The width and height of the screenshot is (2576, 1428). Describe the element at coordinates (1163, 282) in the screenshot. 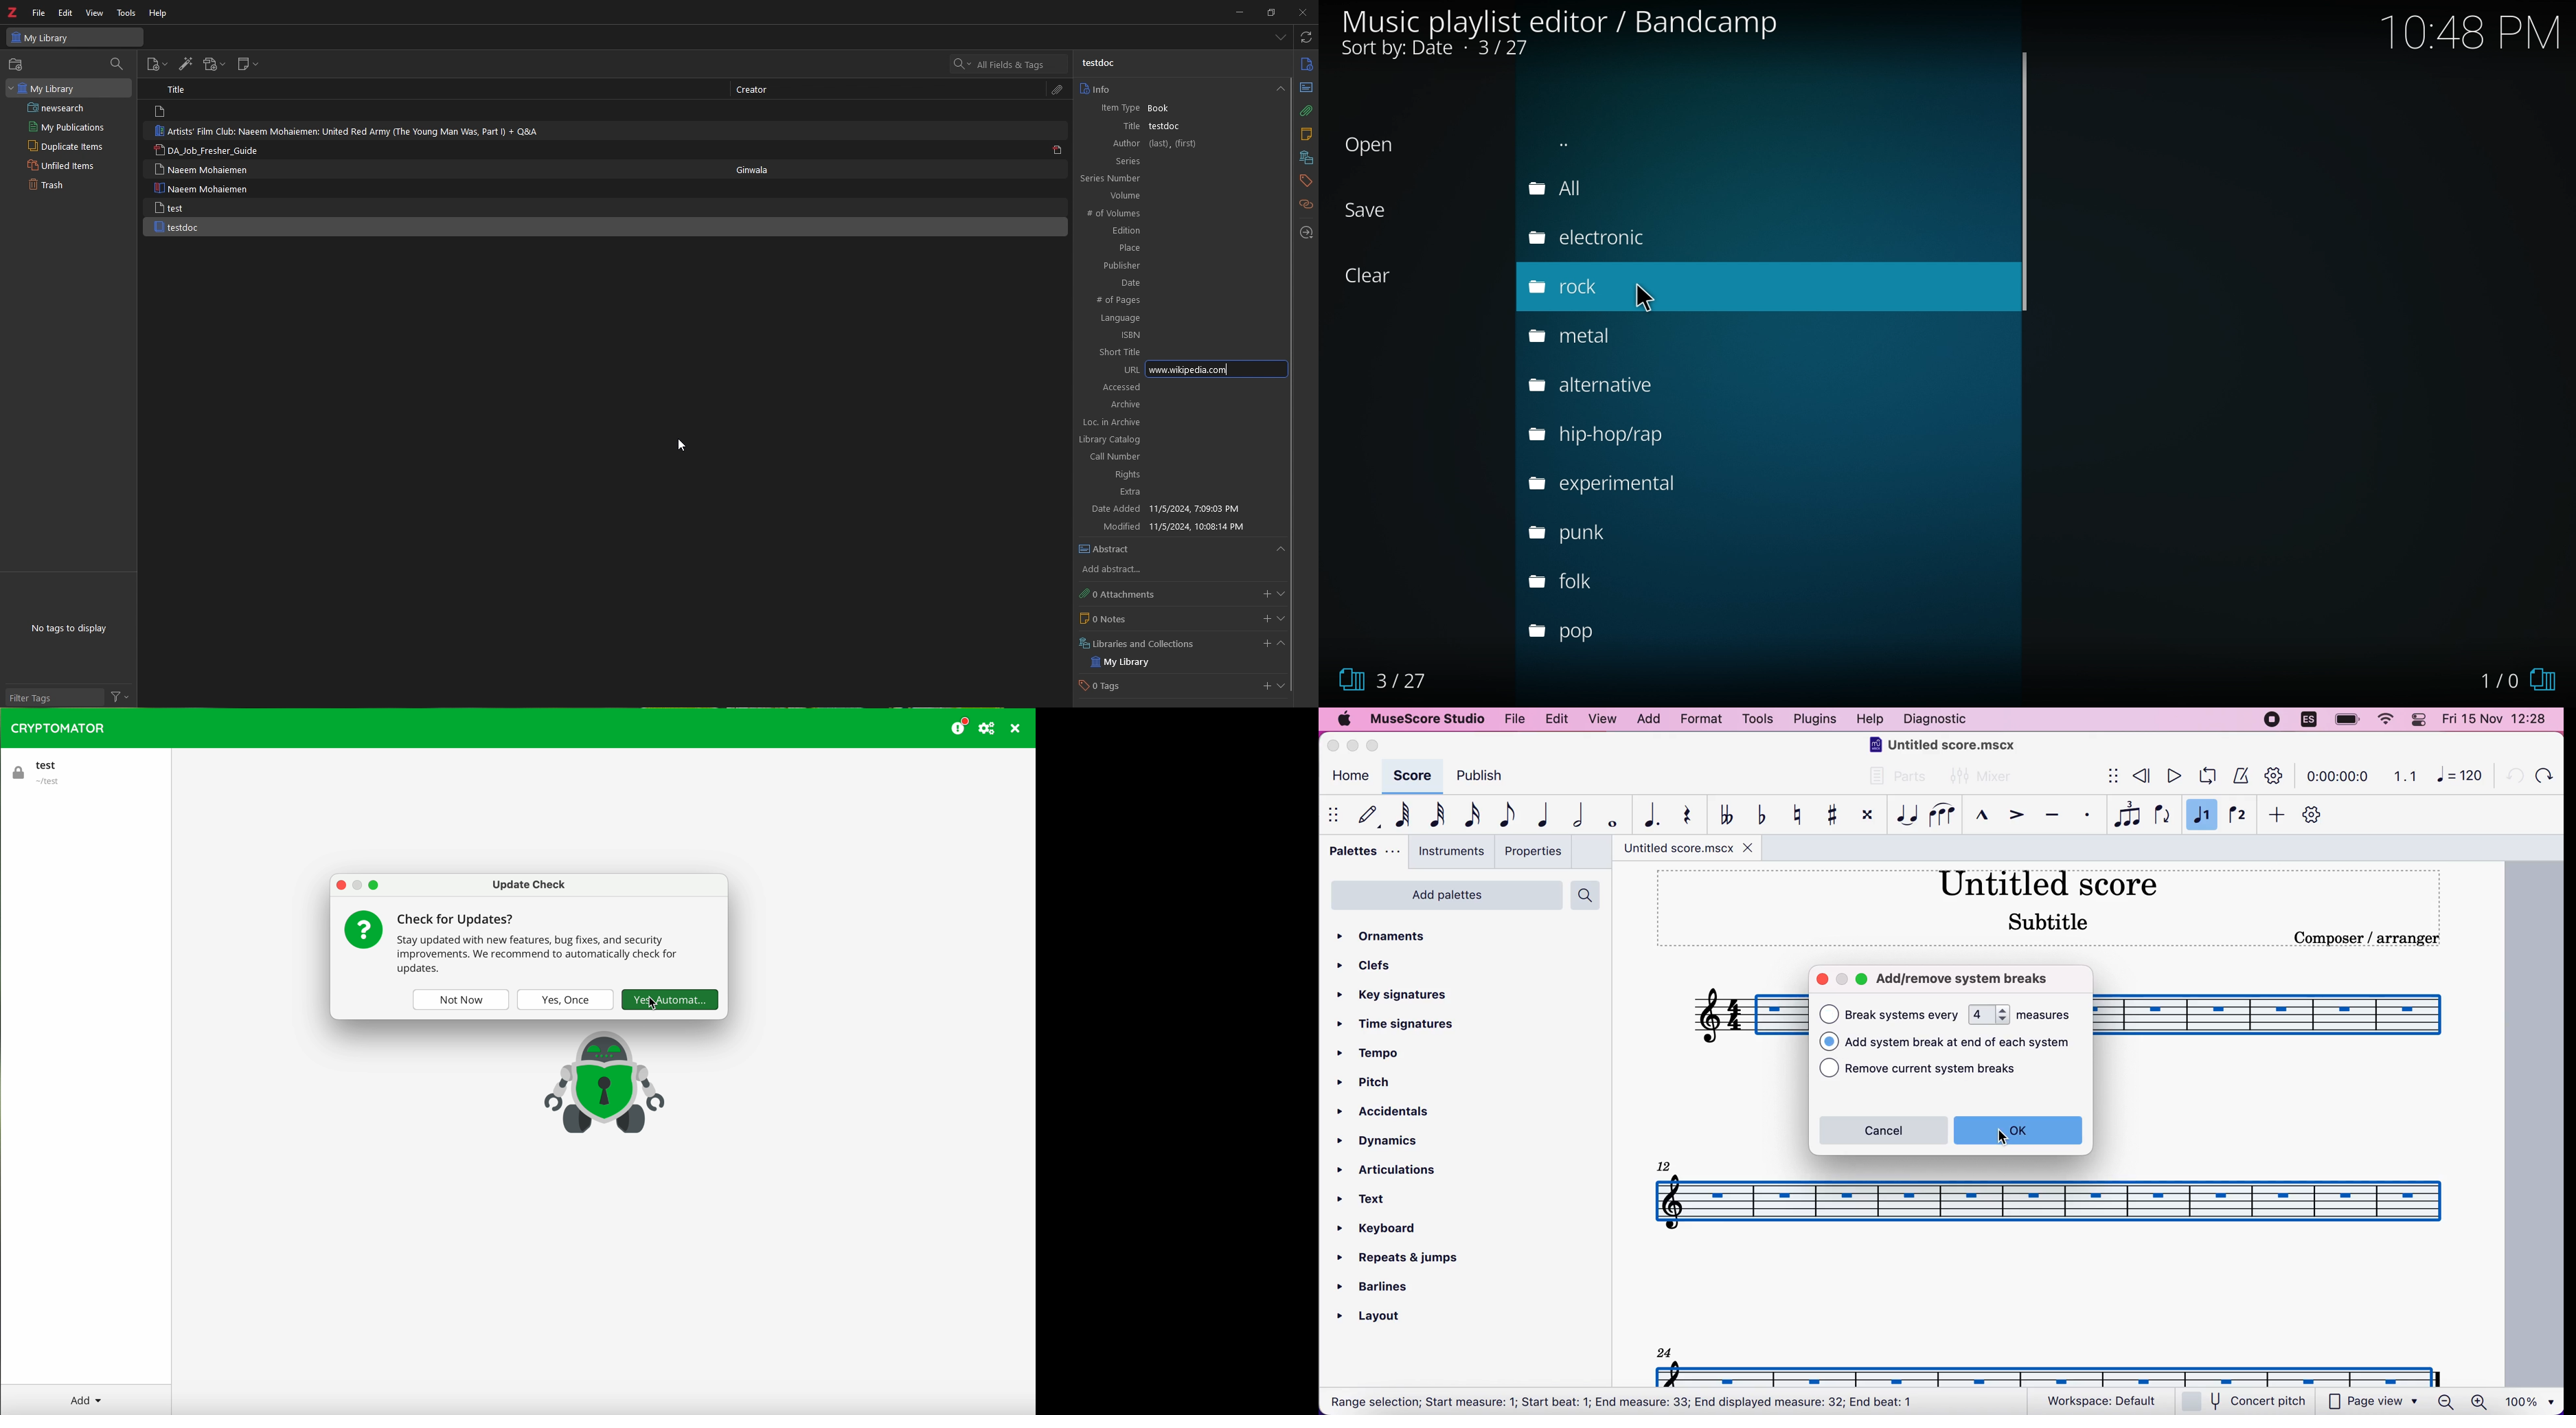

I see `Date` at that location.